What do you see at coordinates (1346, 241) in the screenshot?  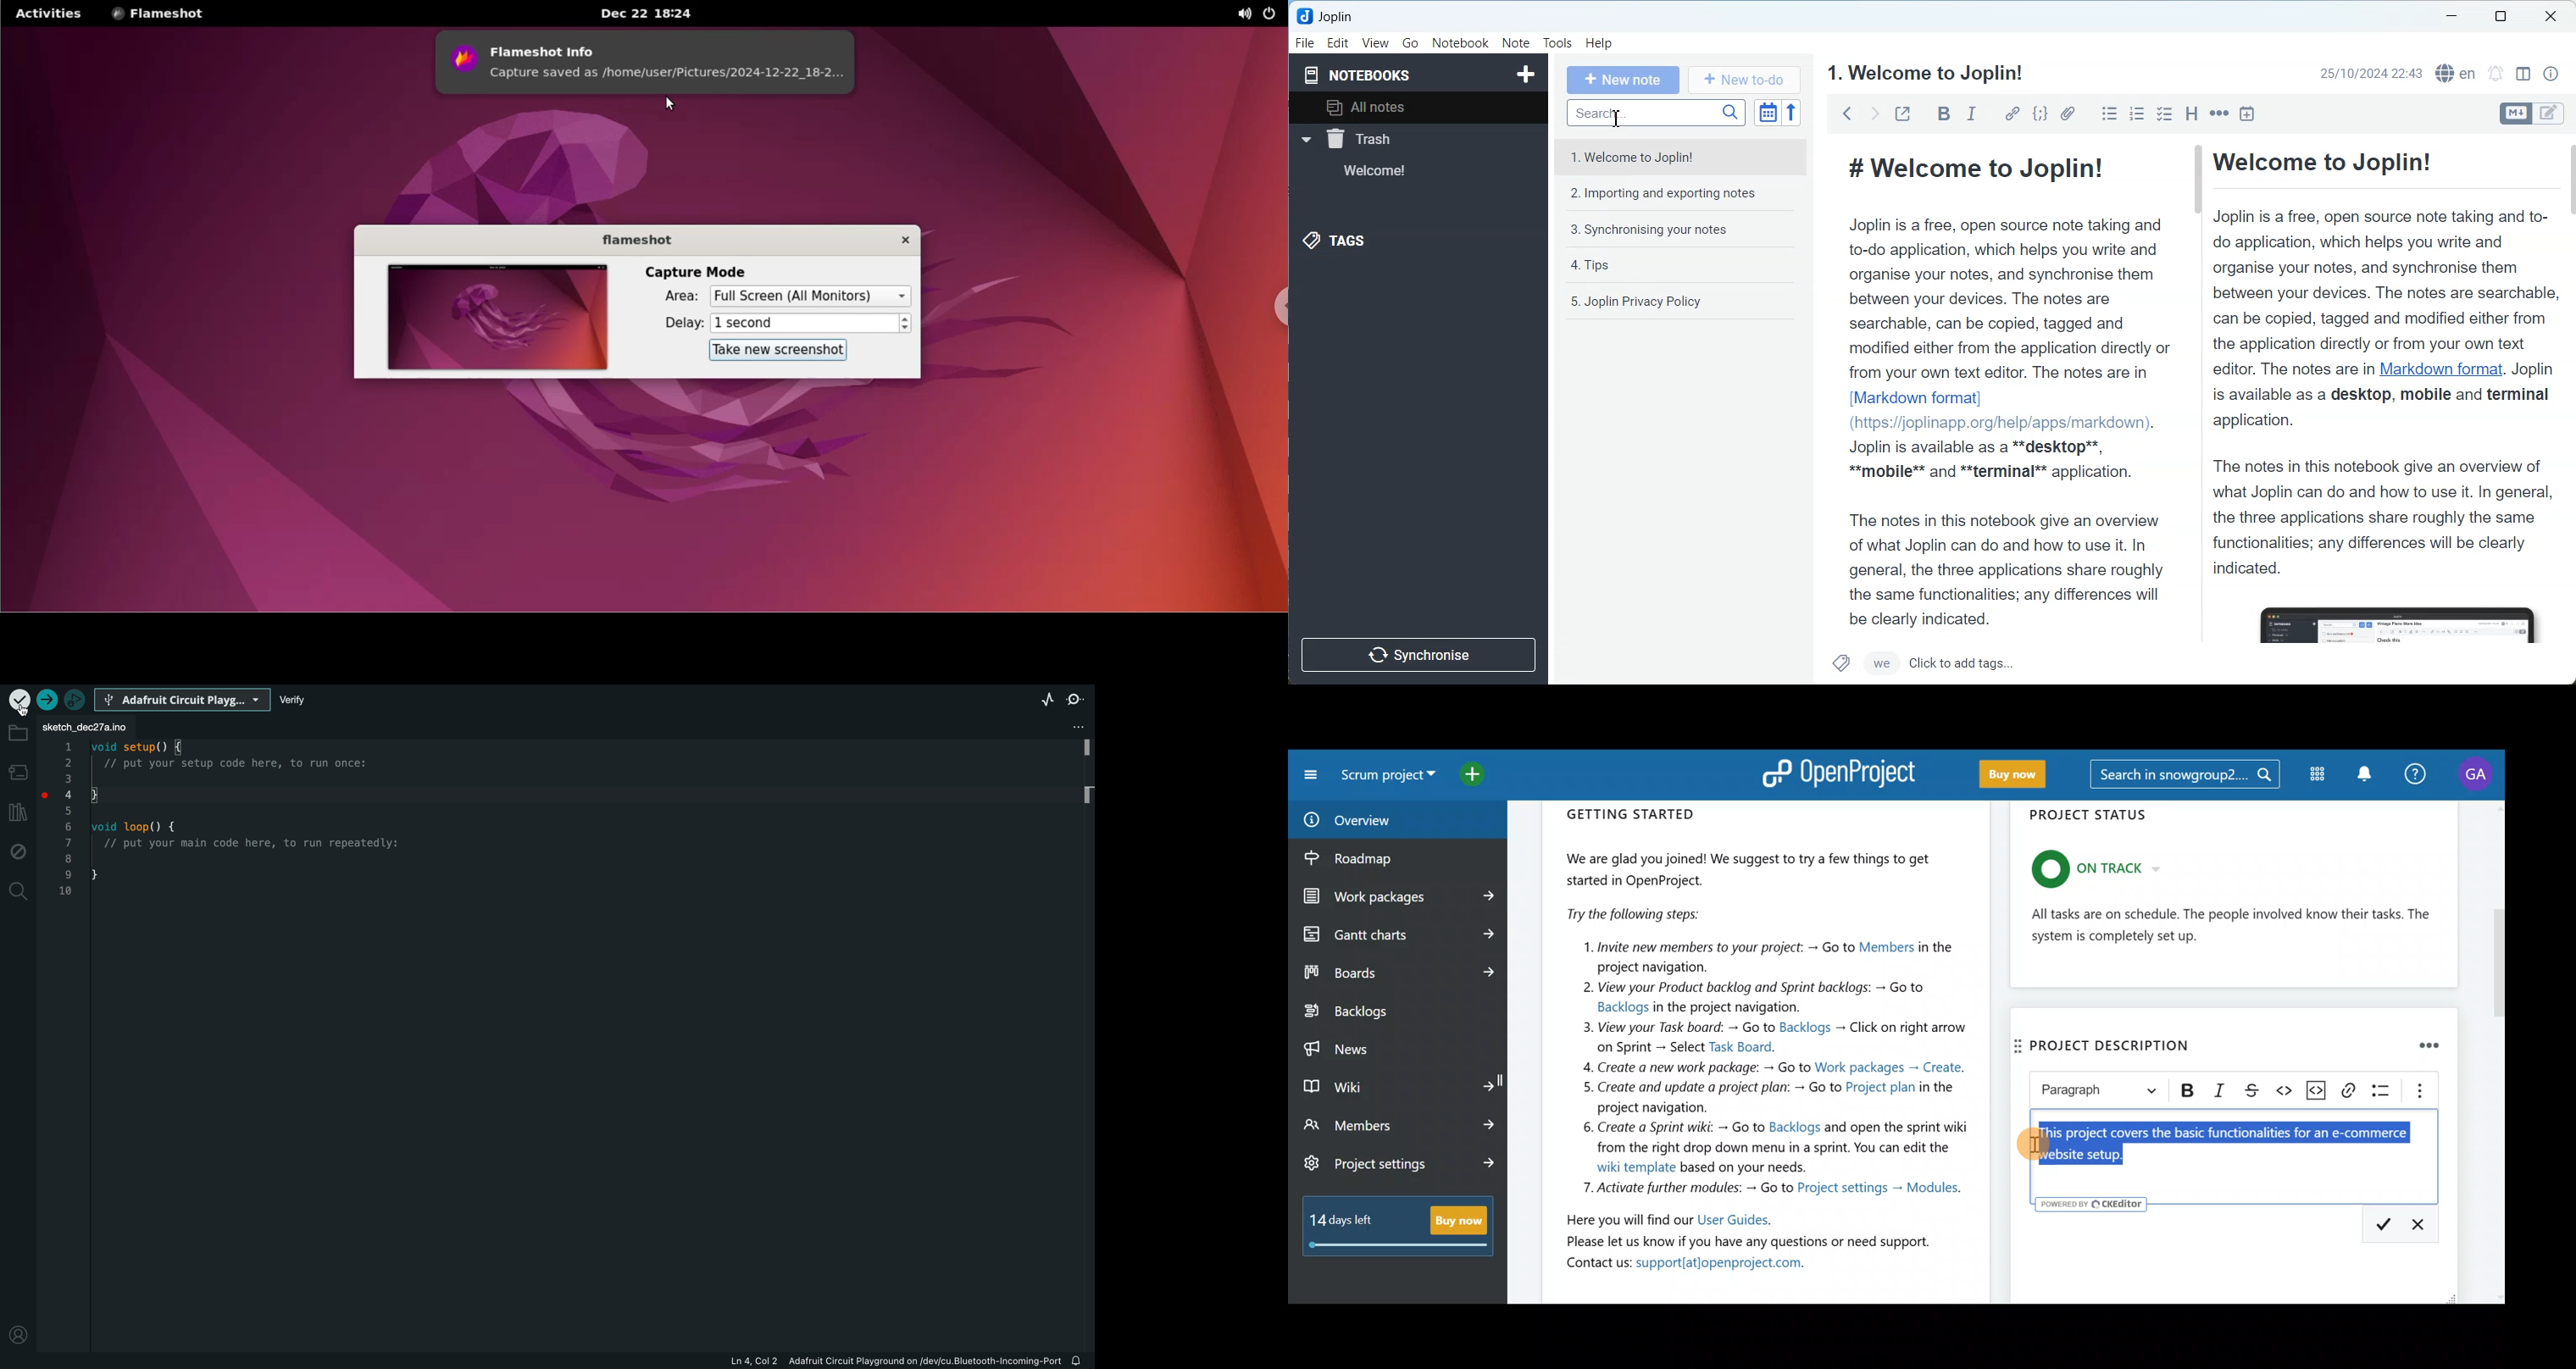 I see `Tags` at bounding box center [1346, 241].